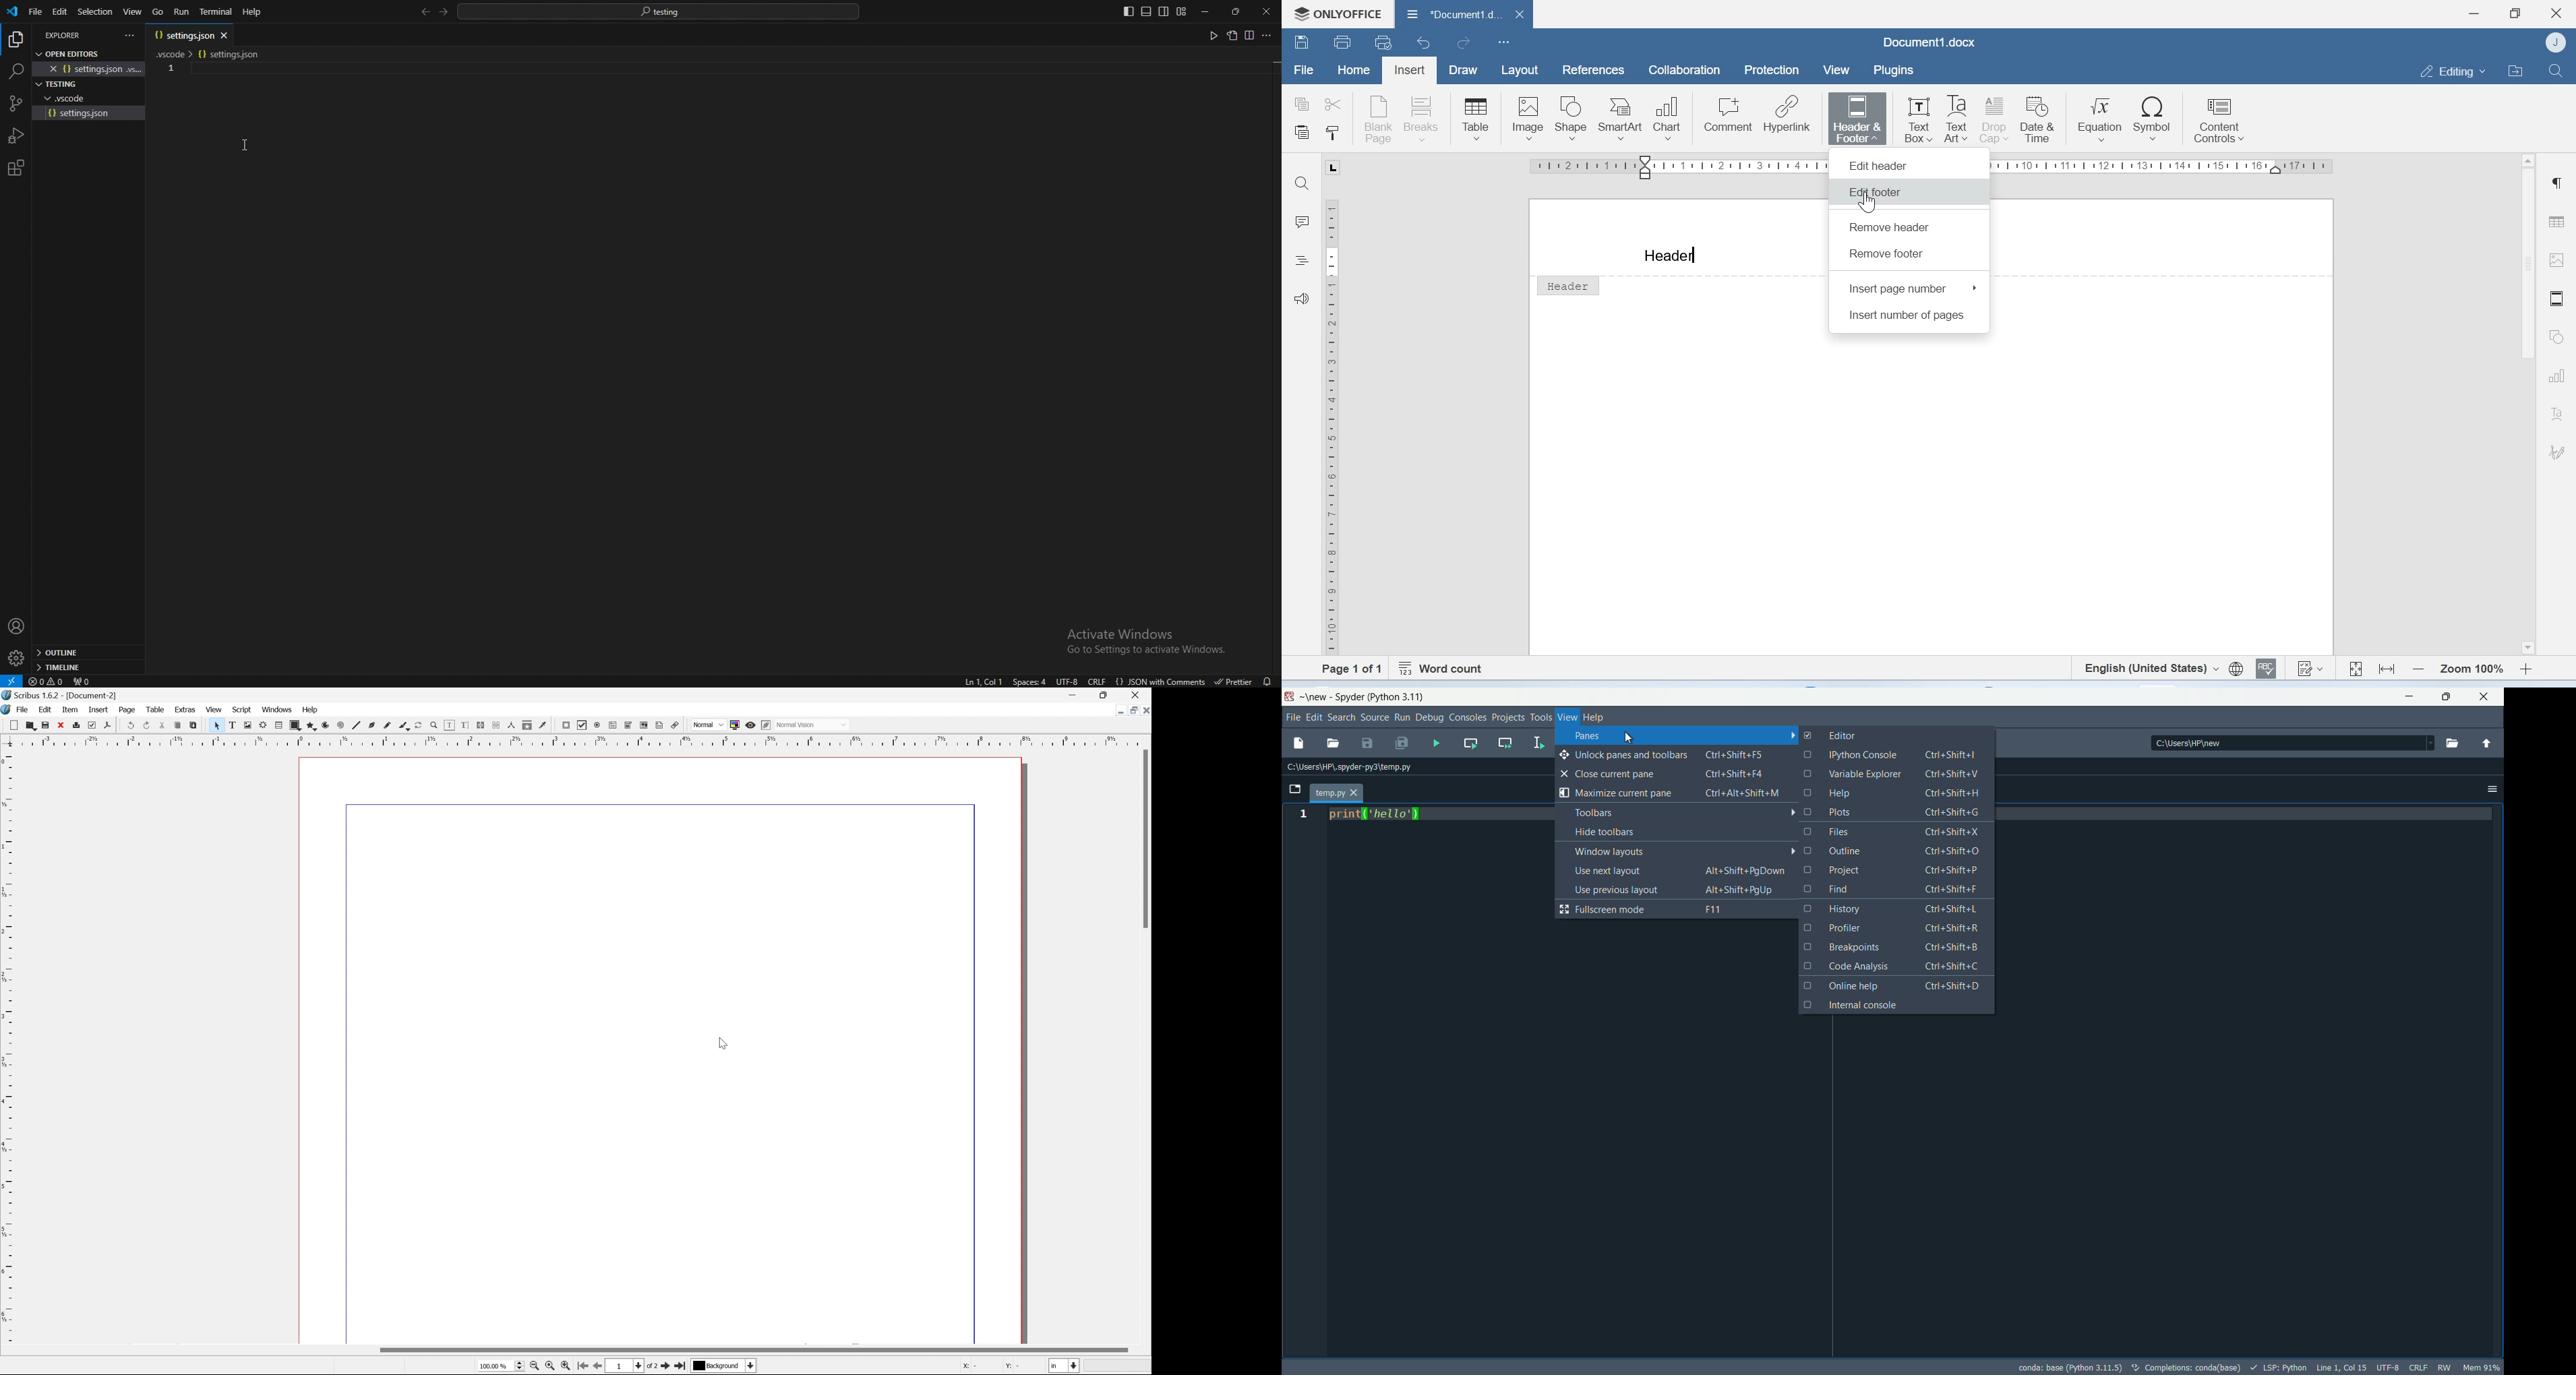 This screenshot has width=2576, height=1400. What do you see at coordinates (1673, 775) in the screenshot?
I see `close current pane` at bounding box center [1673, 775].